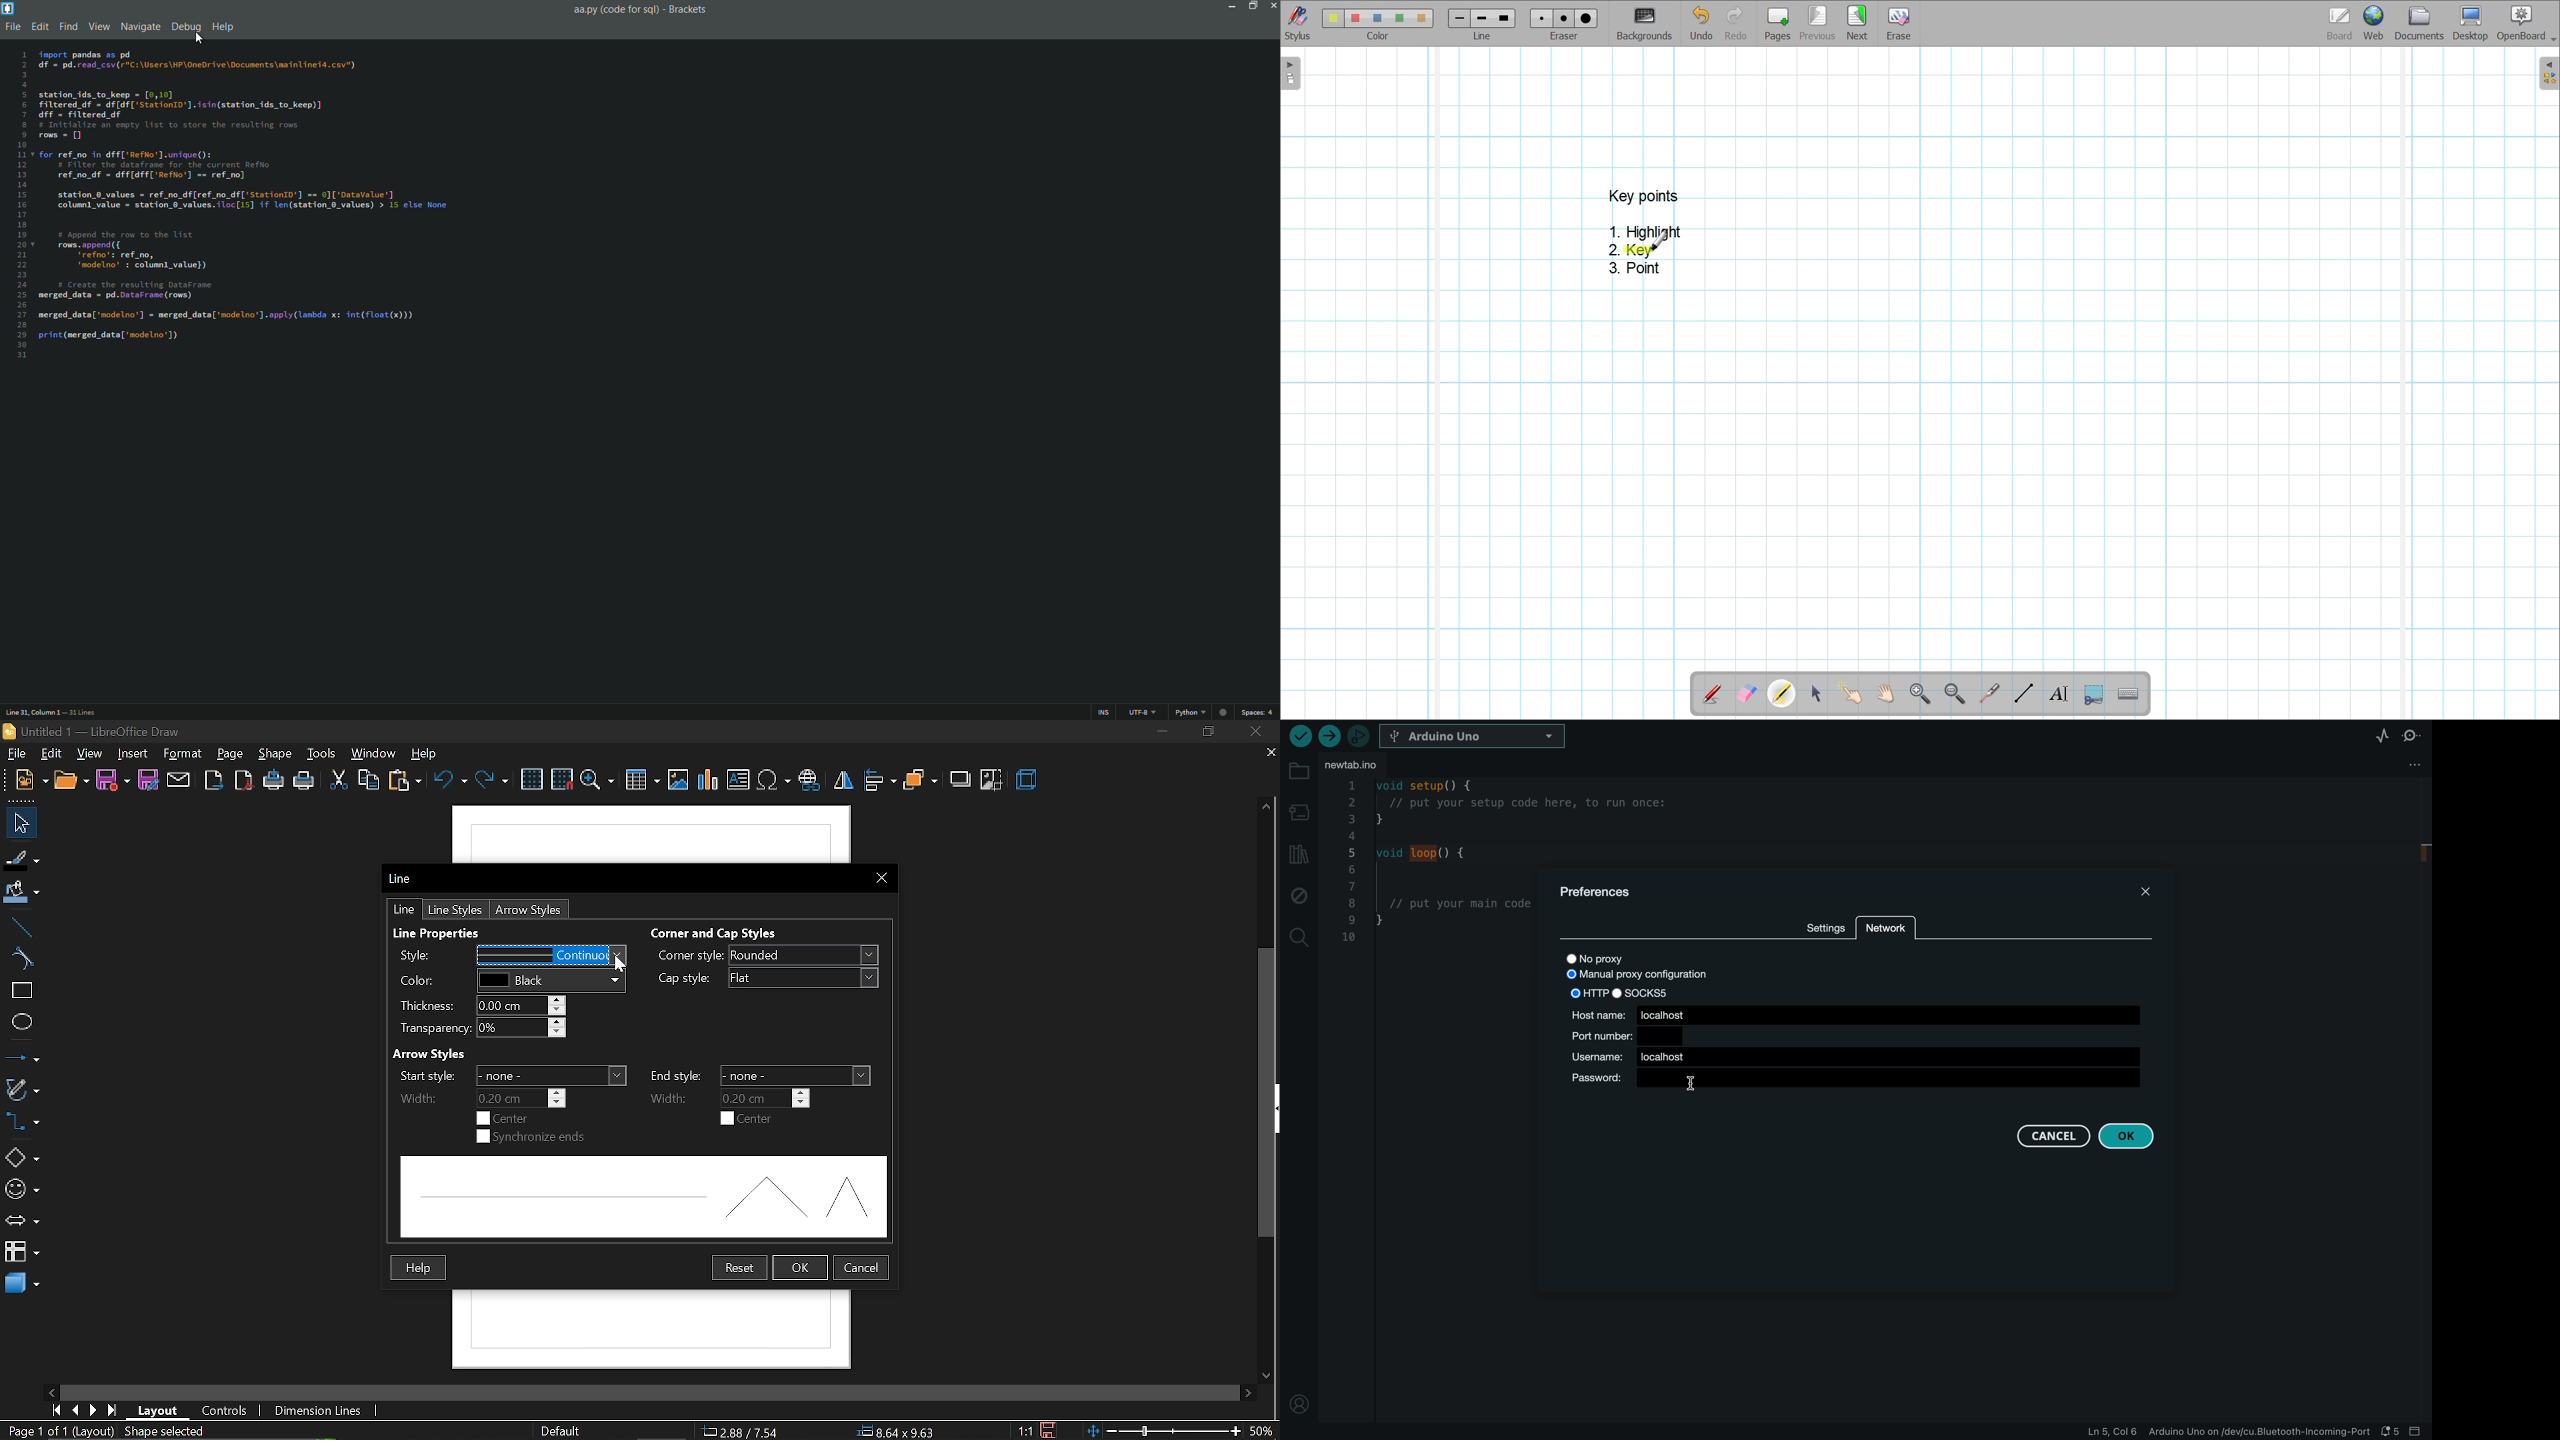 The image size is (2576, 1456). I want to click on curve, so click(24, 959).